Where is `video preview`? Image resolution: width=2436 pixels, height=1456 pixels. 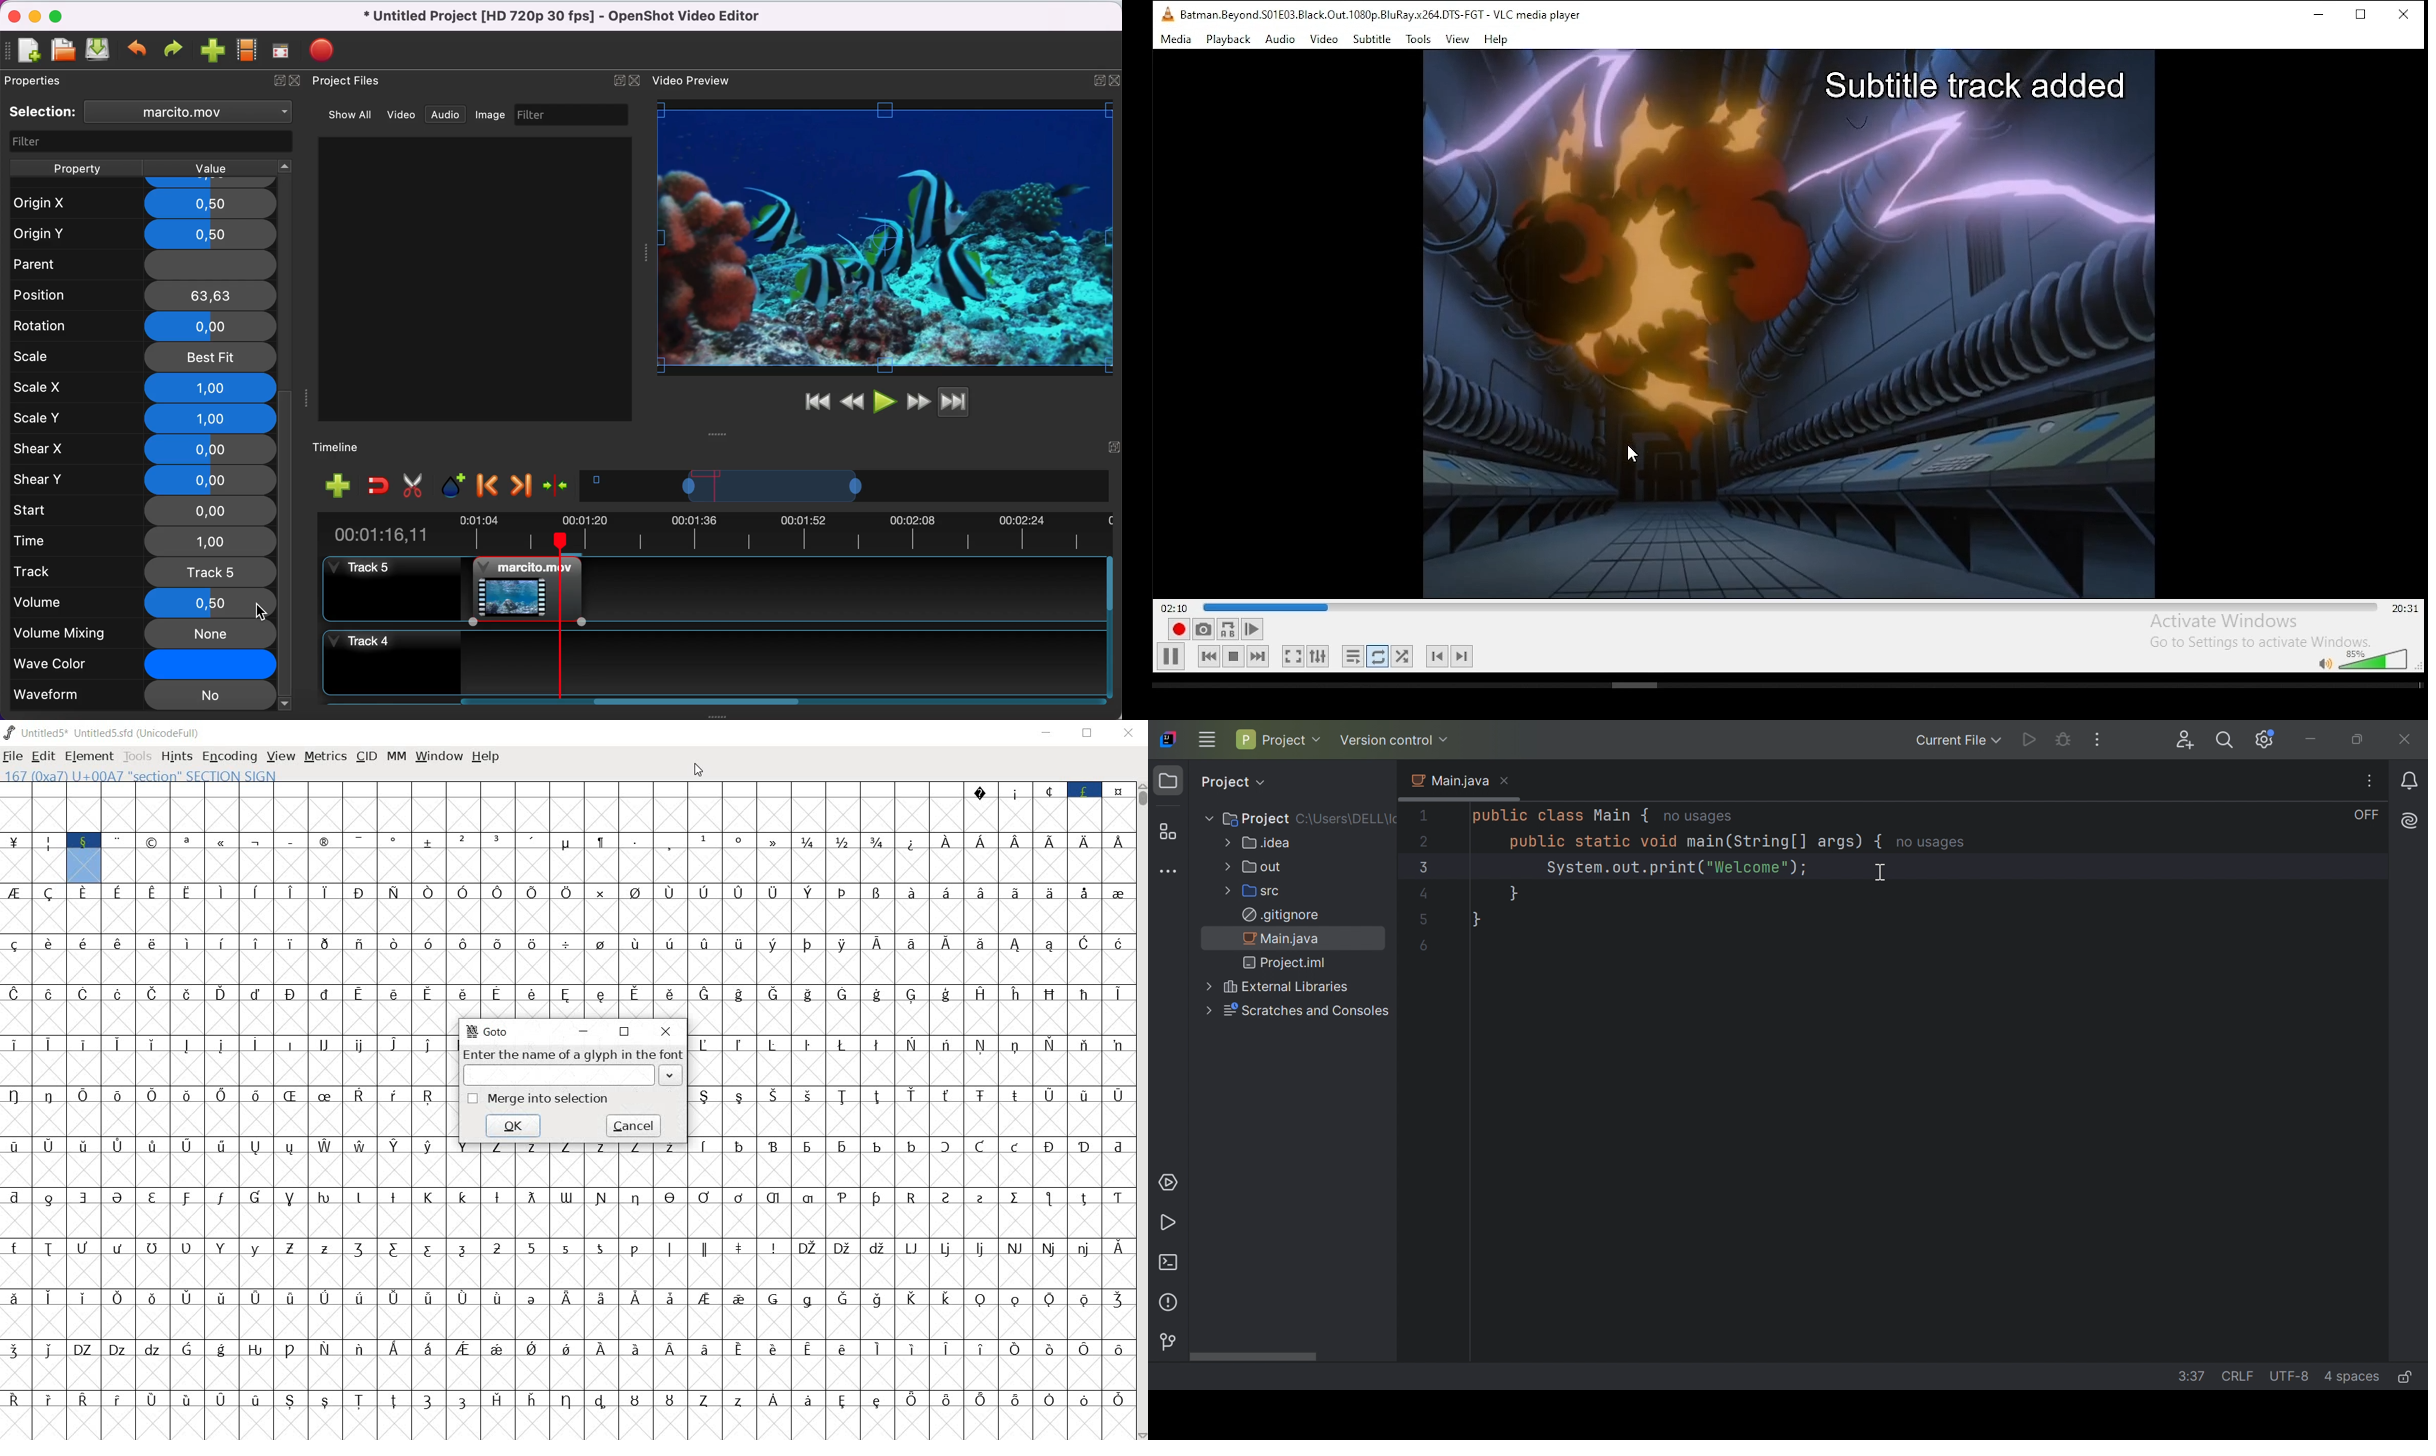
video preview is located at coordinates (1787, 355).